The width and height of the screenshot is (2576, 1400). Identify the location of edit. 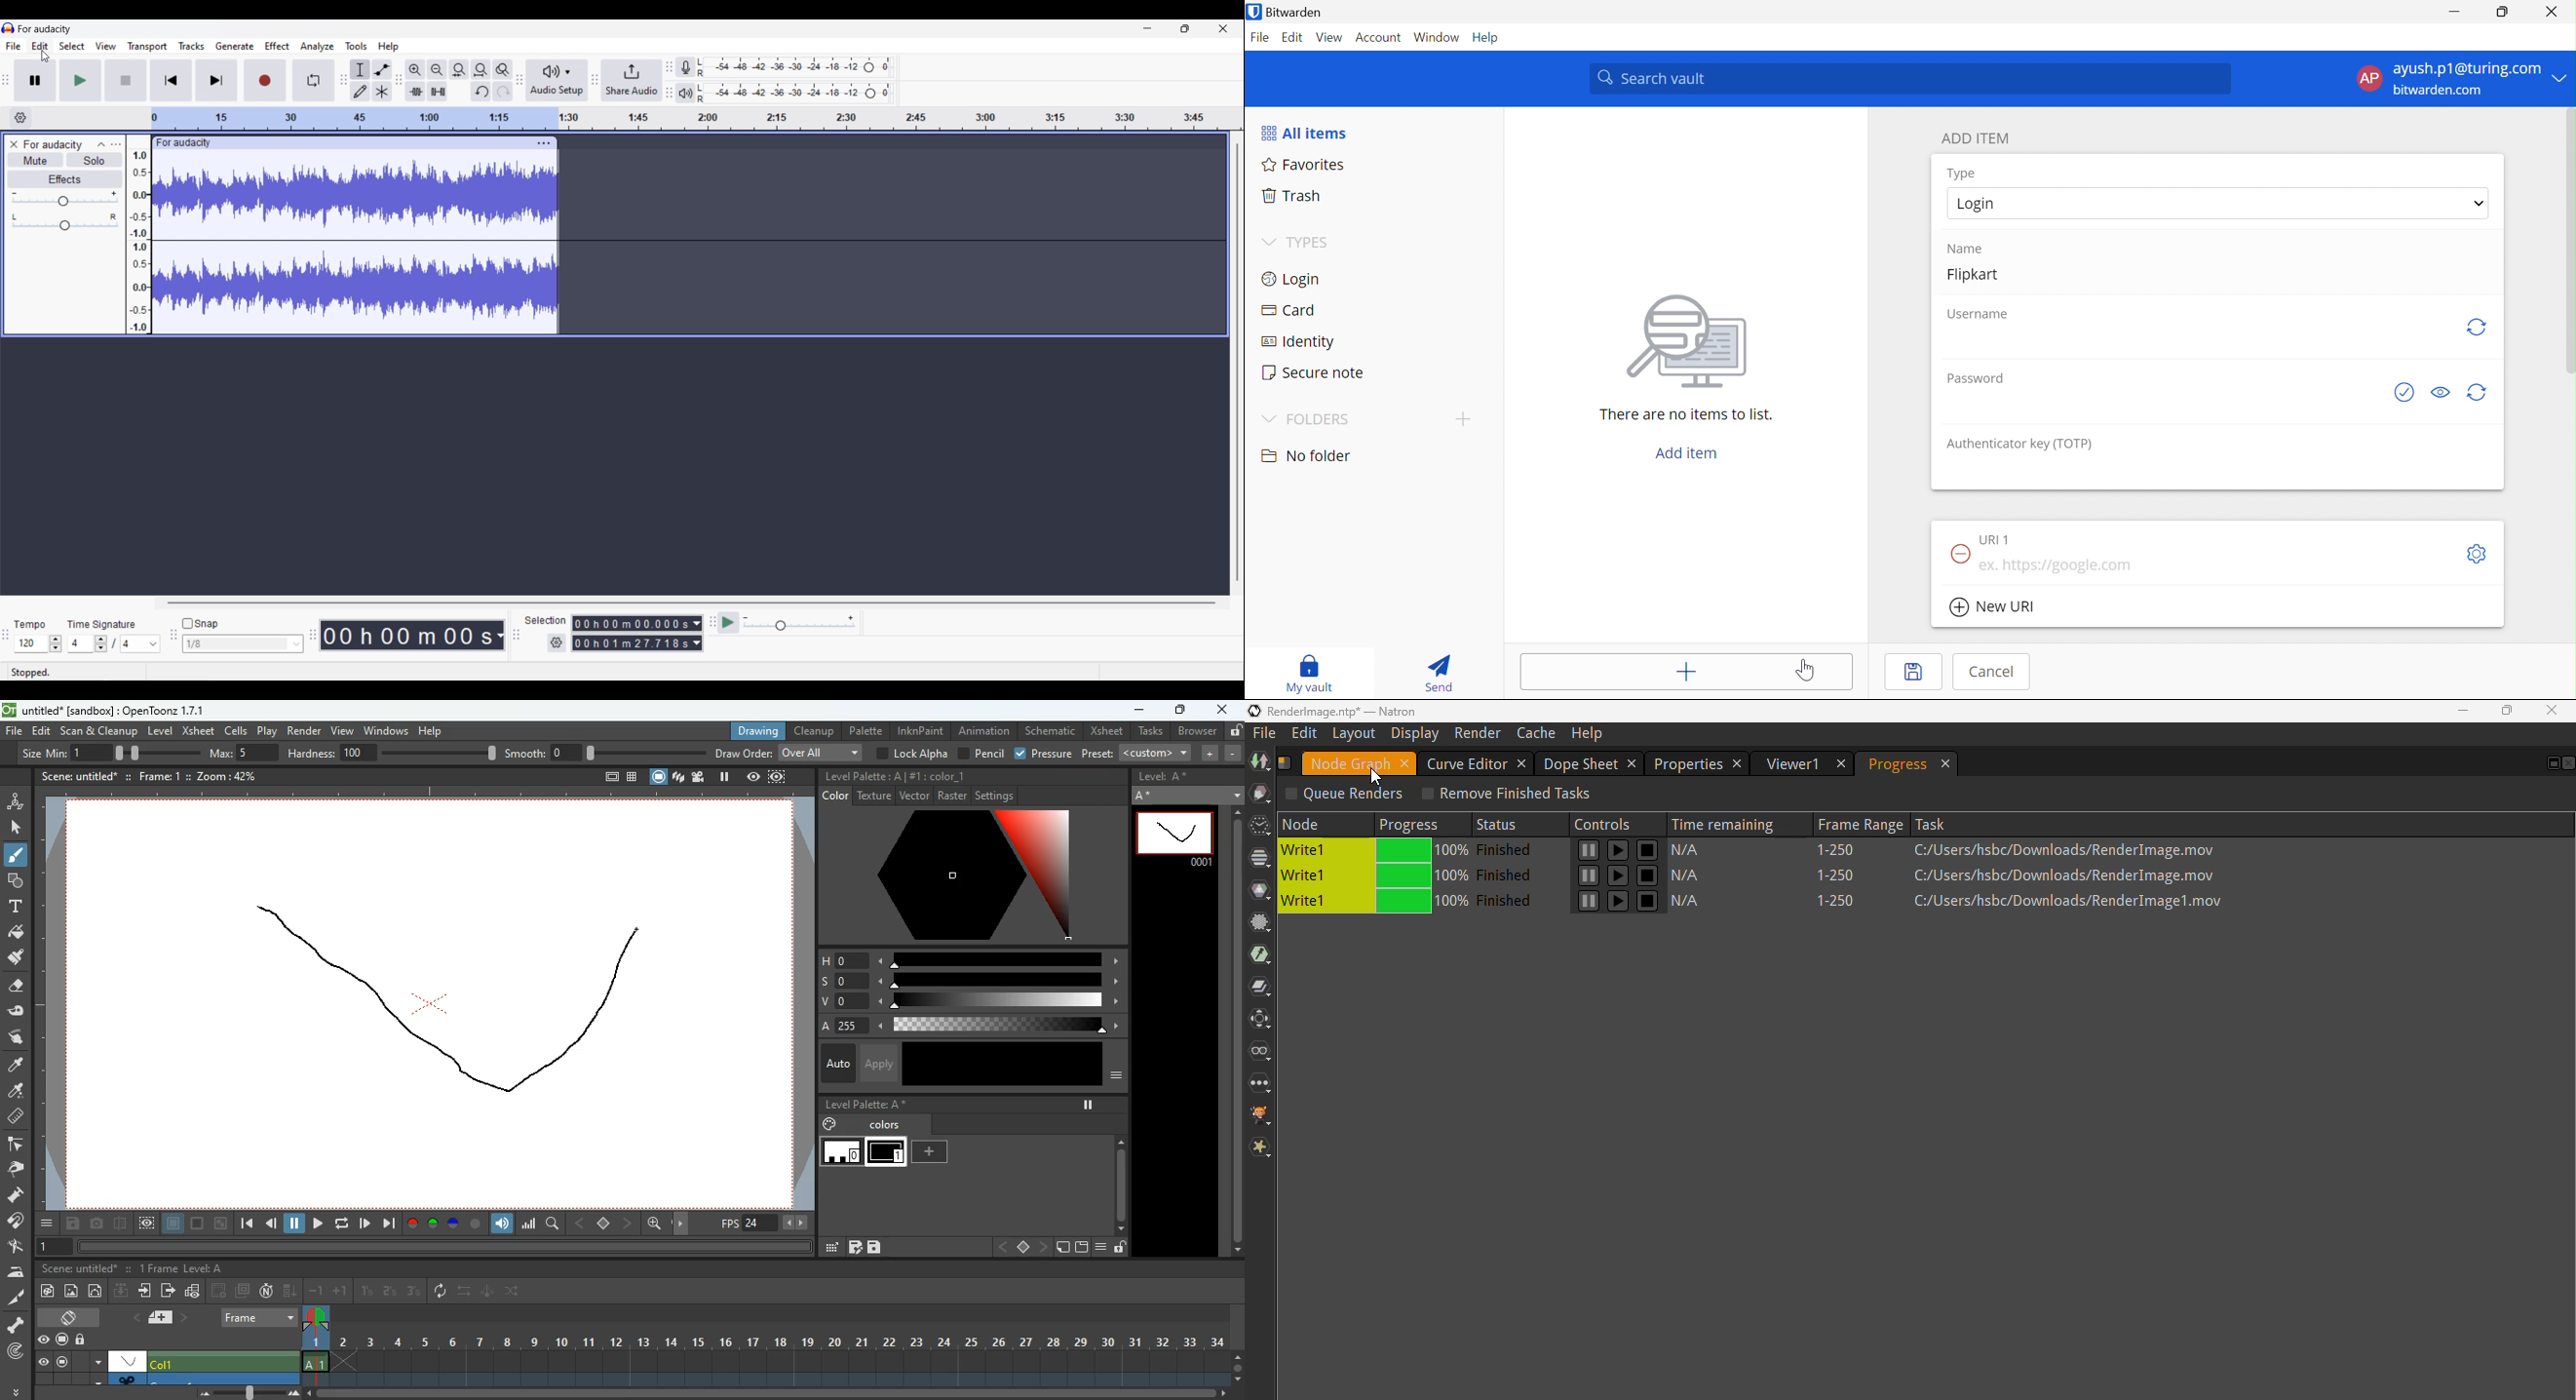
(829, 1248).